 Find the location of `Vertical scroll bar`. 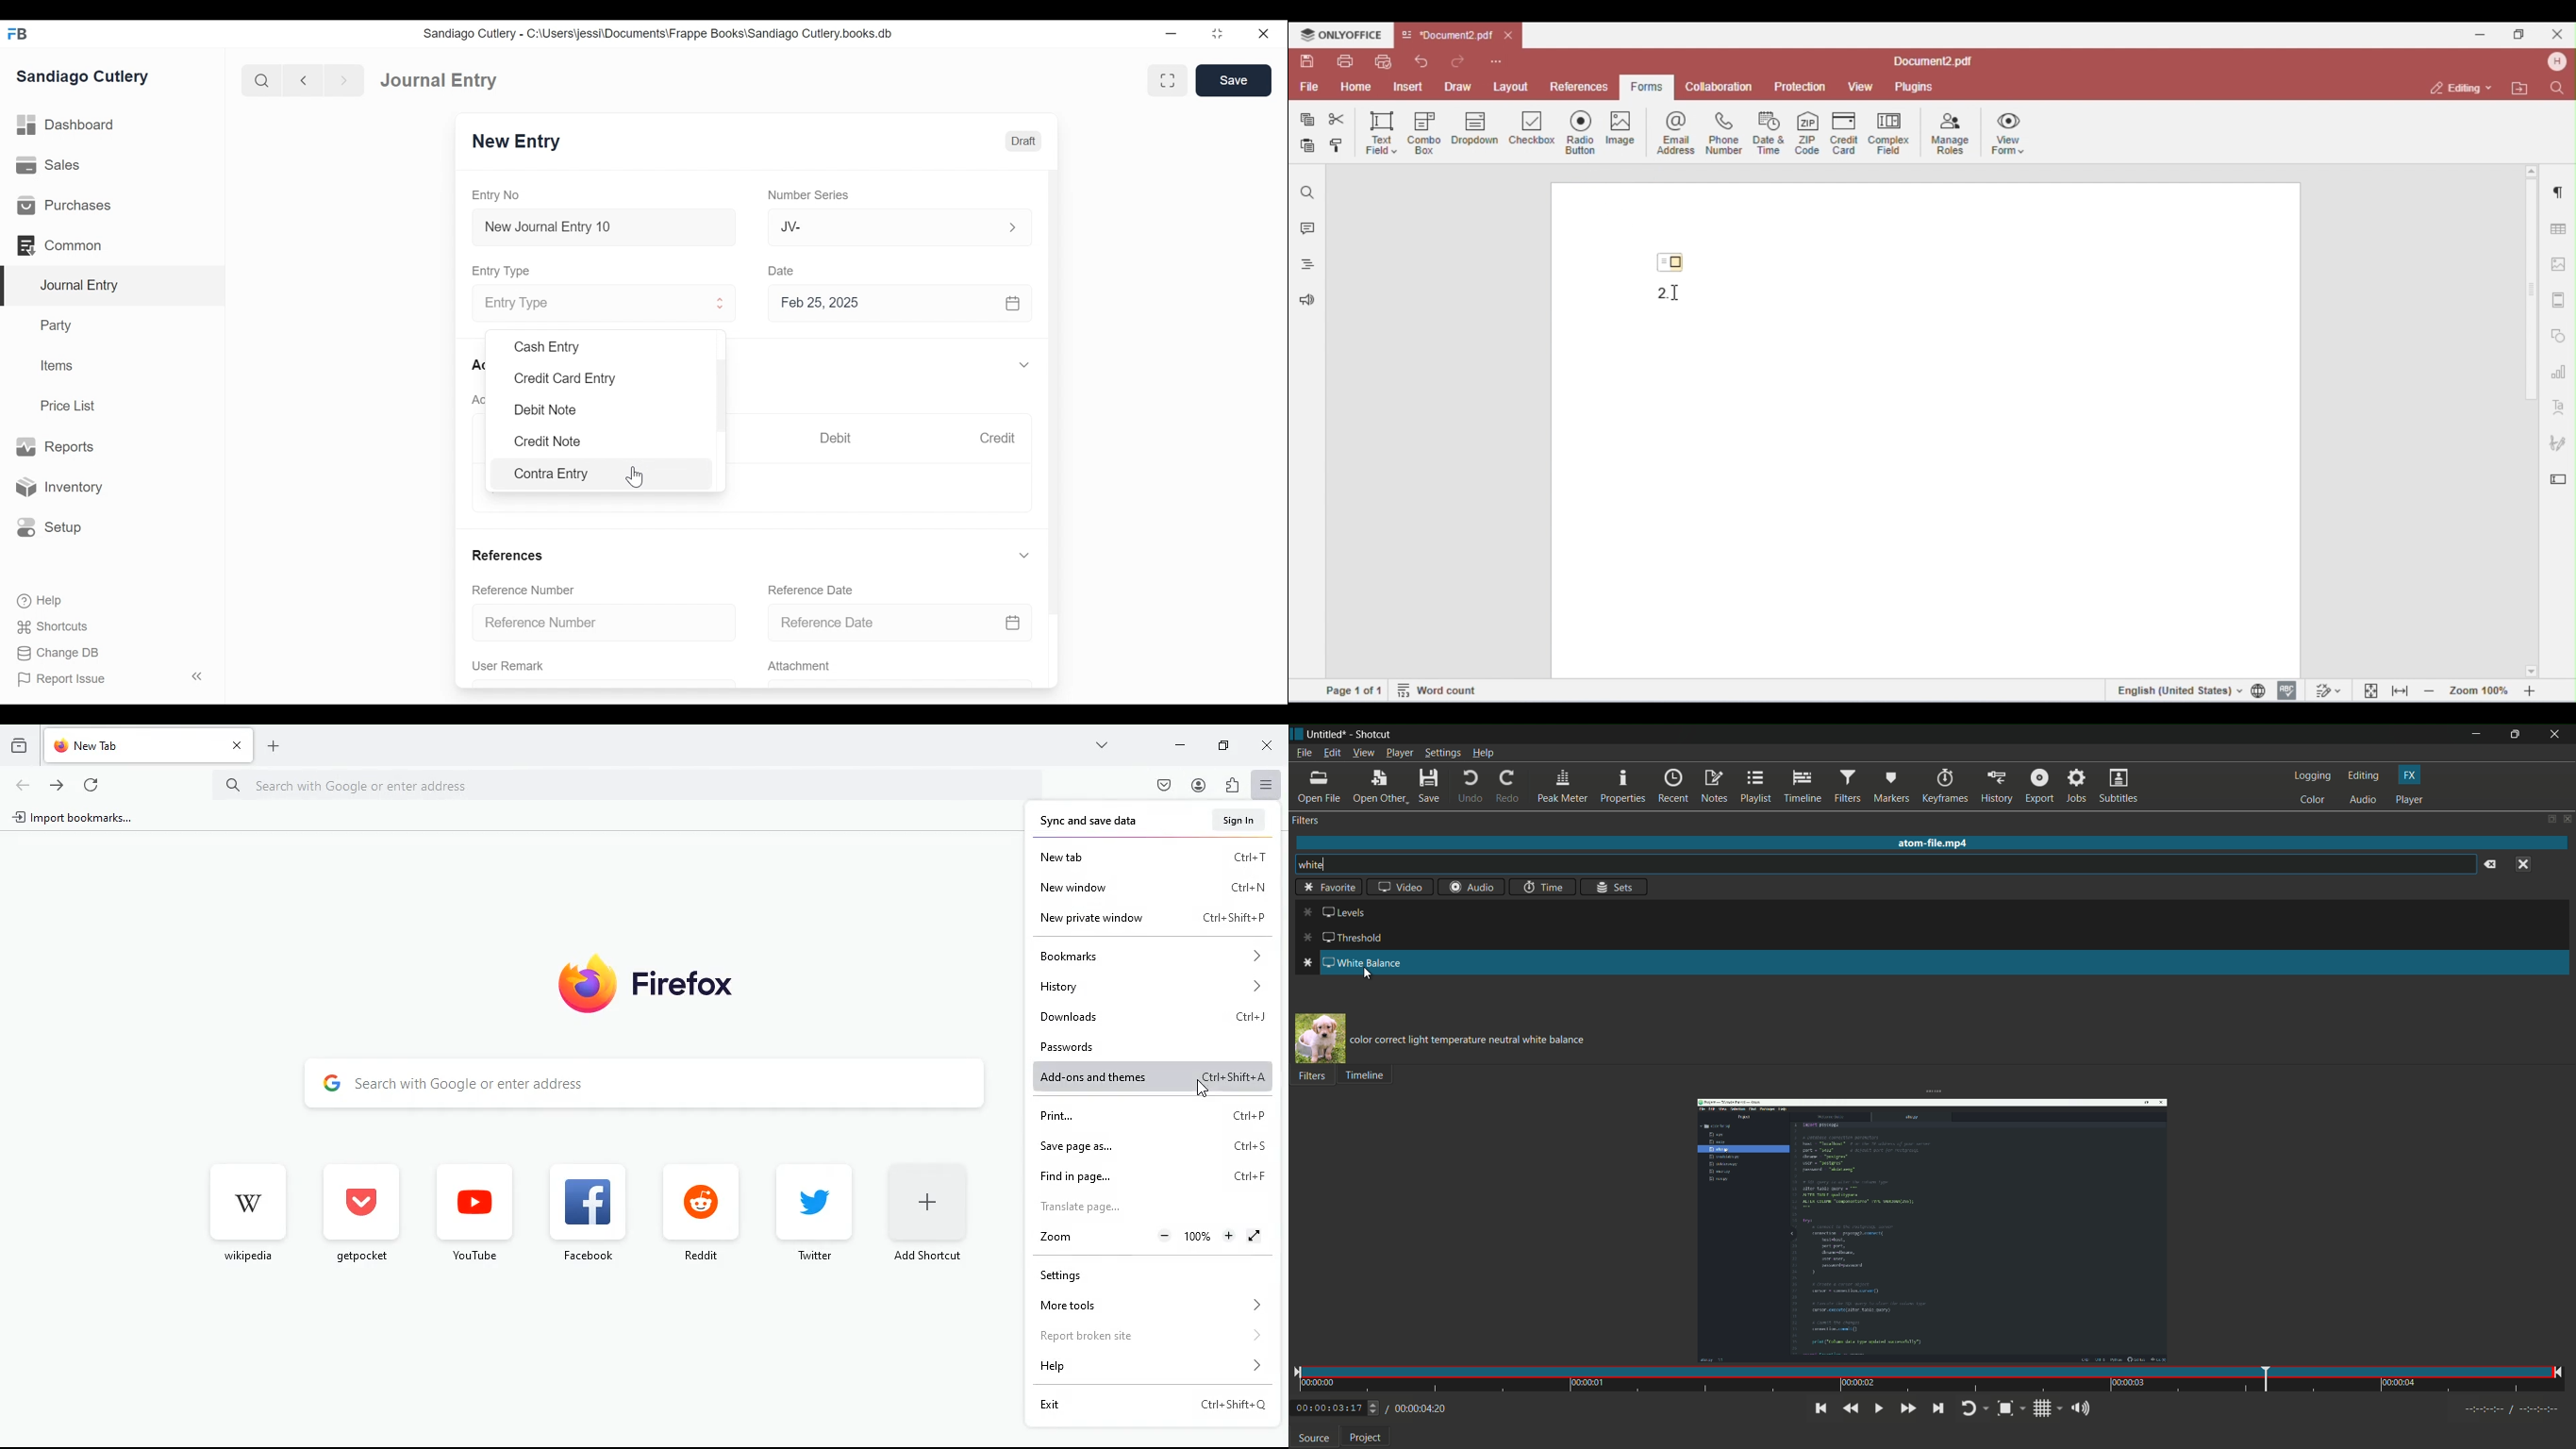

Vertical scroll bar is located at coordinates (725, 395).